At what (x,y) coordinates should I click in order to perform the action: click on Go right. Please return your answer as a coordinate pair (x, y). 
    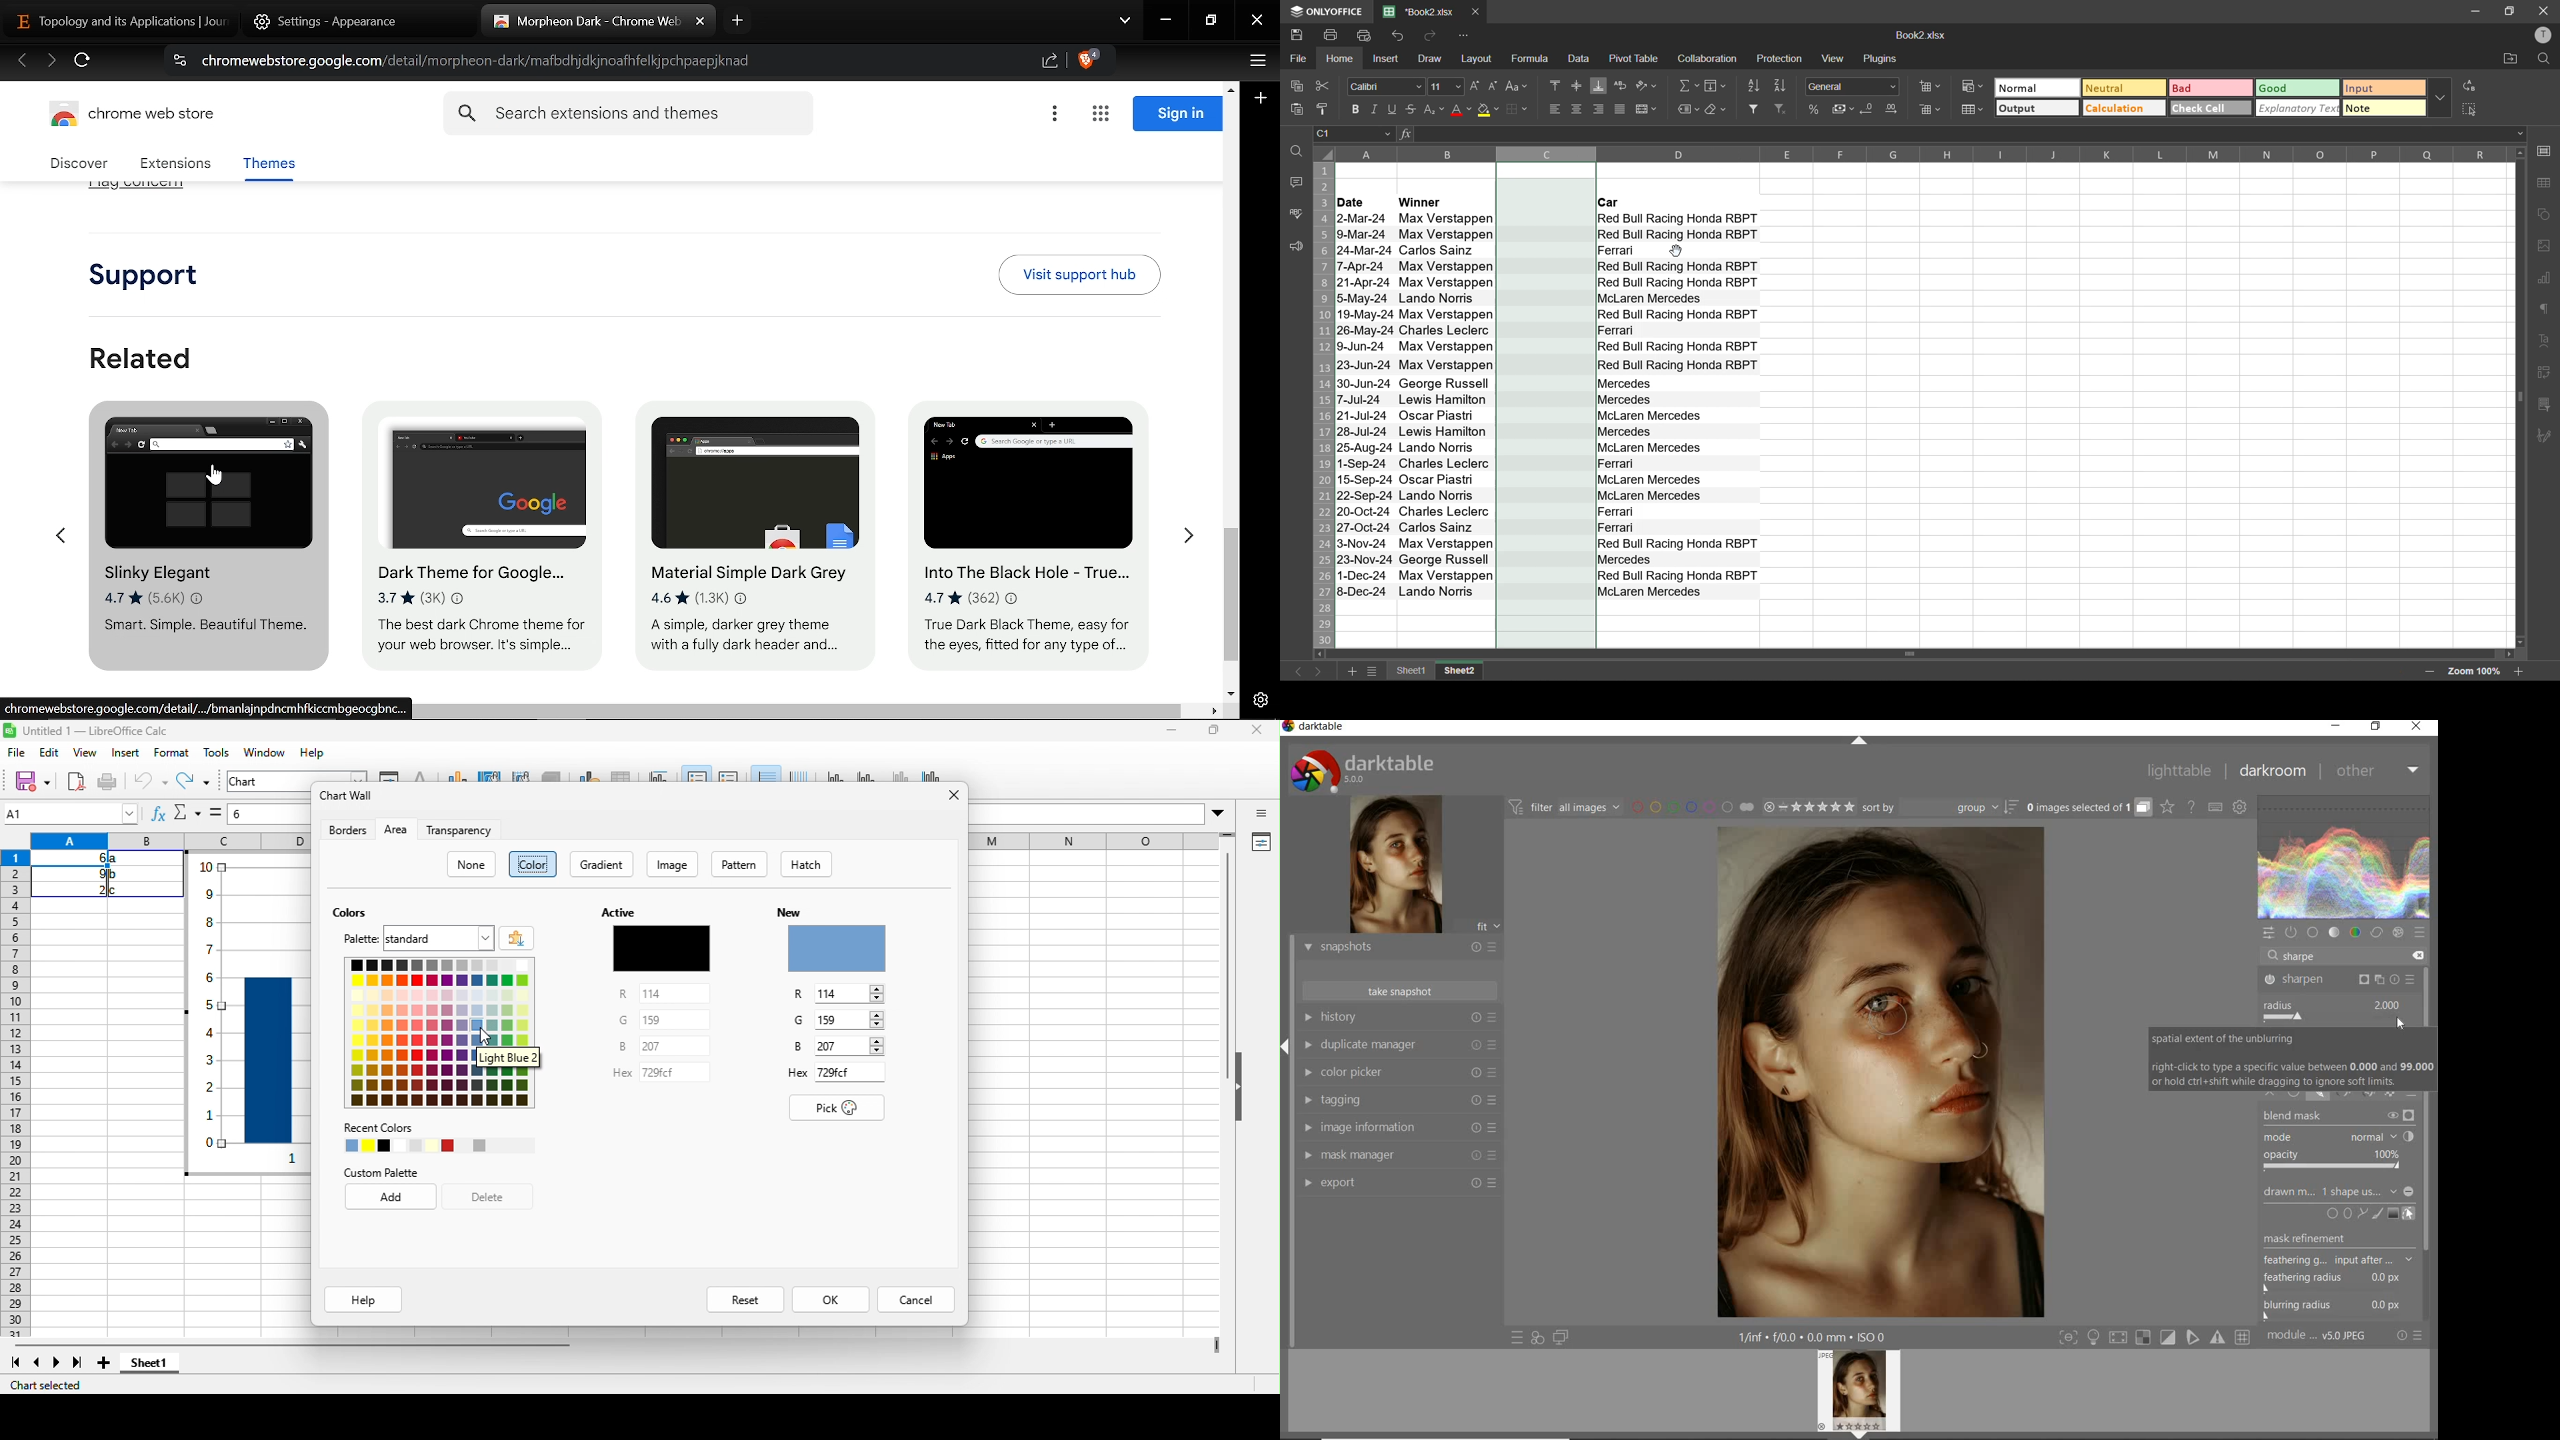
    Looking at the image, I should click on (1188, 532).